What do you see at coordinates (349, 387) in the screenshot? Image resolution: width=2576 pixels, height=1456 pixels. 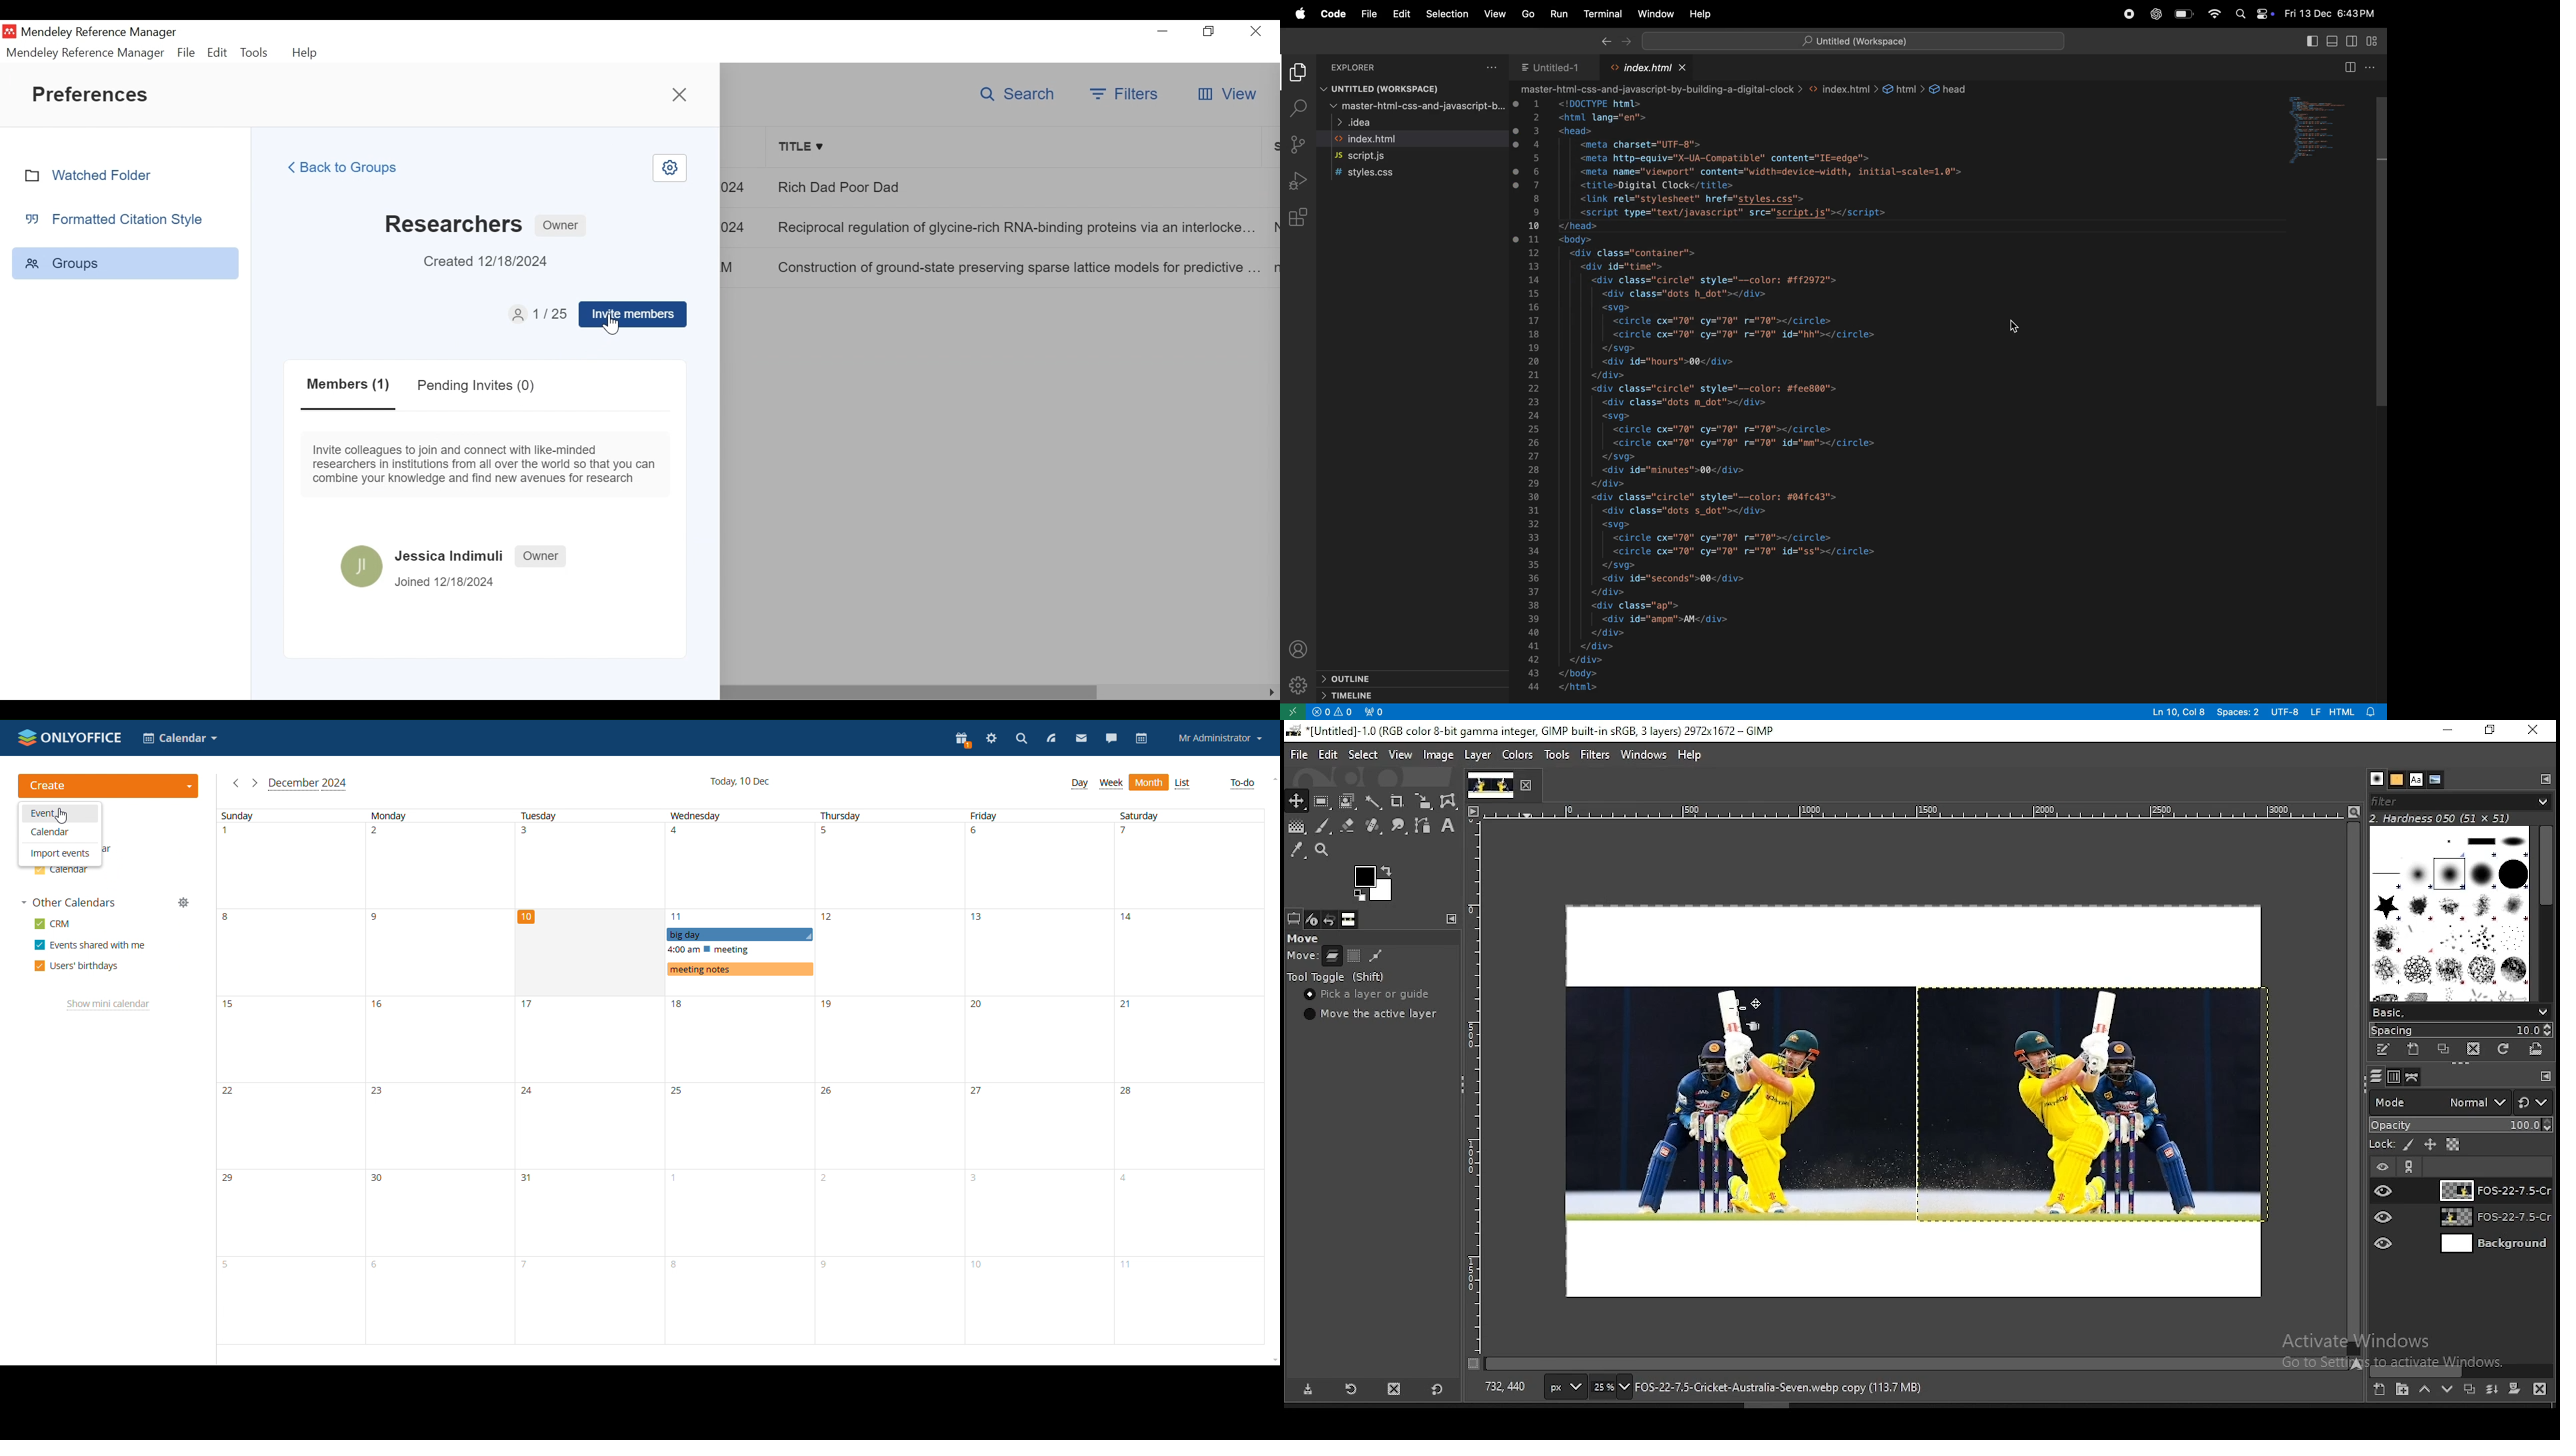 I see `Members(1)` at bounding box center [349, 387].